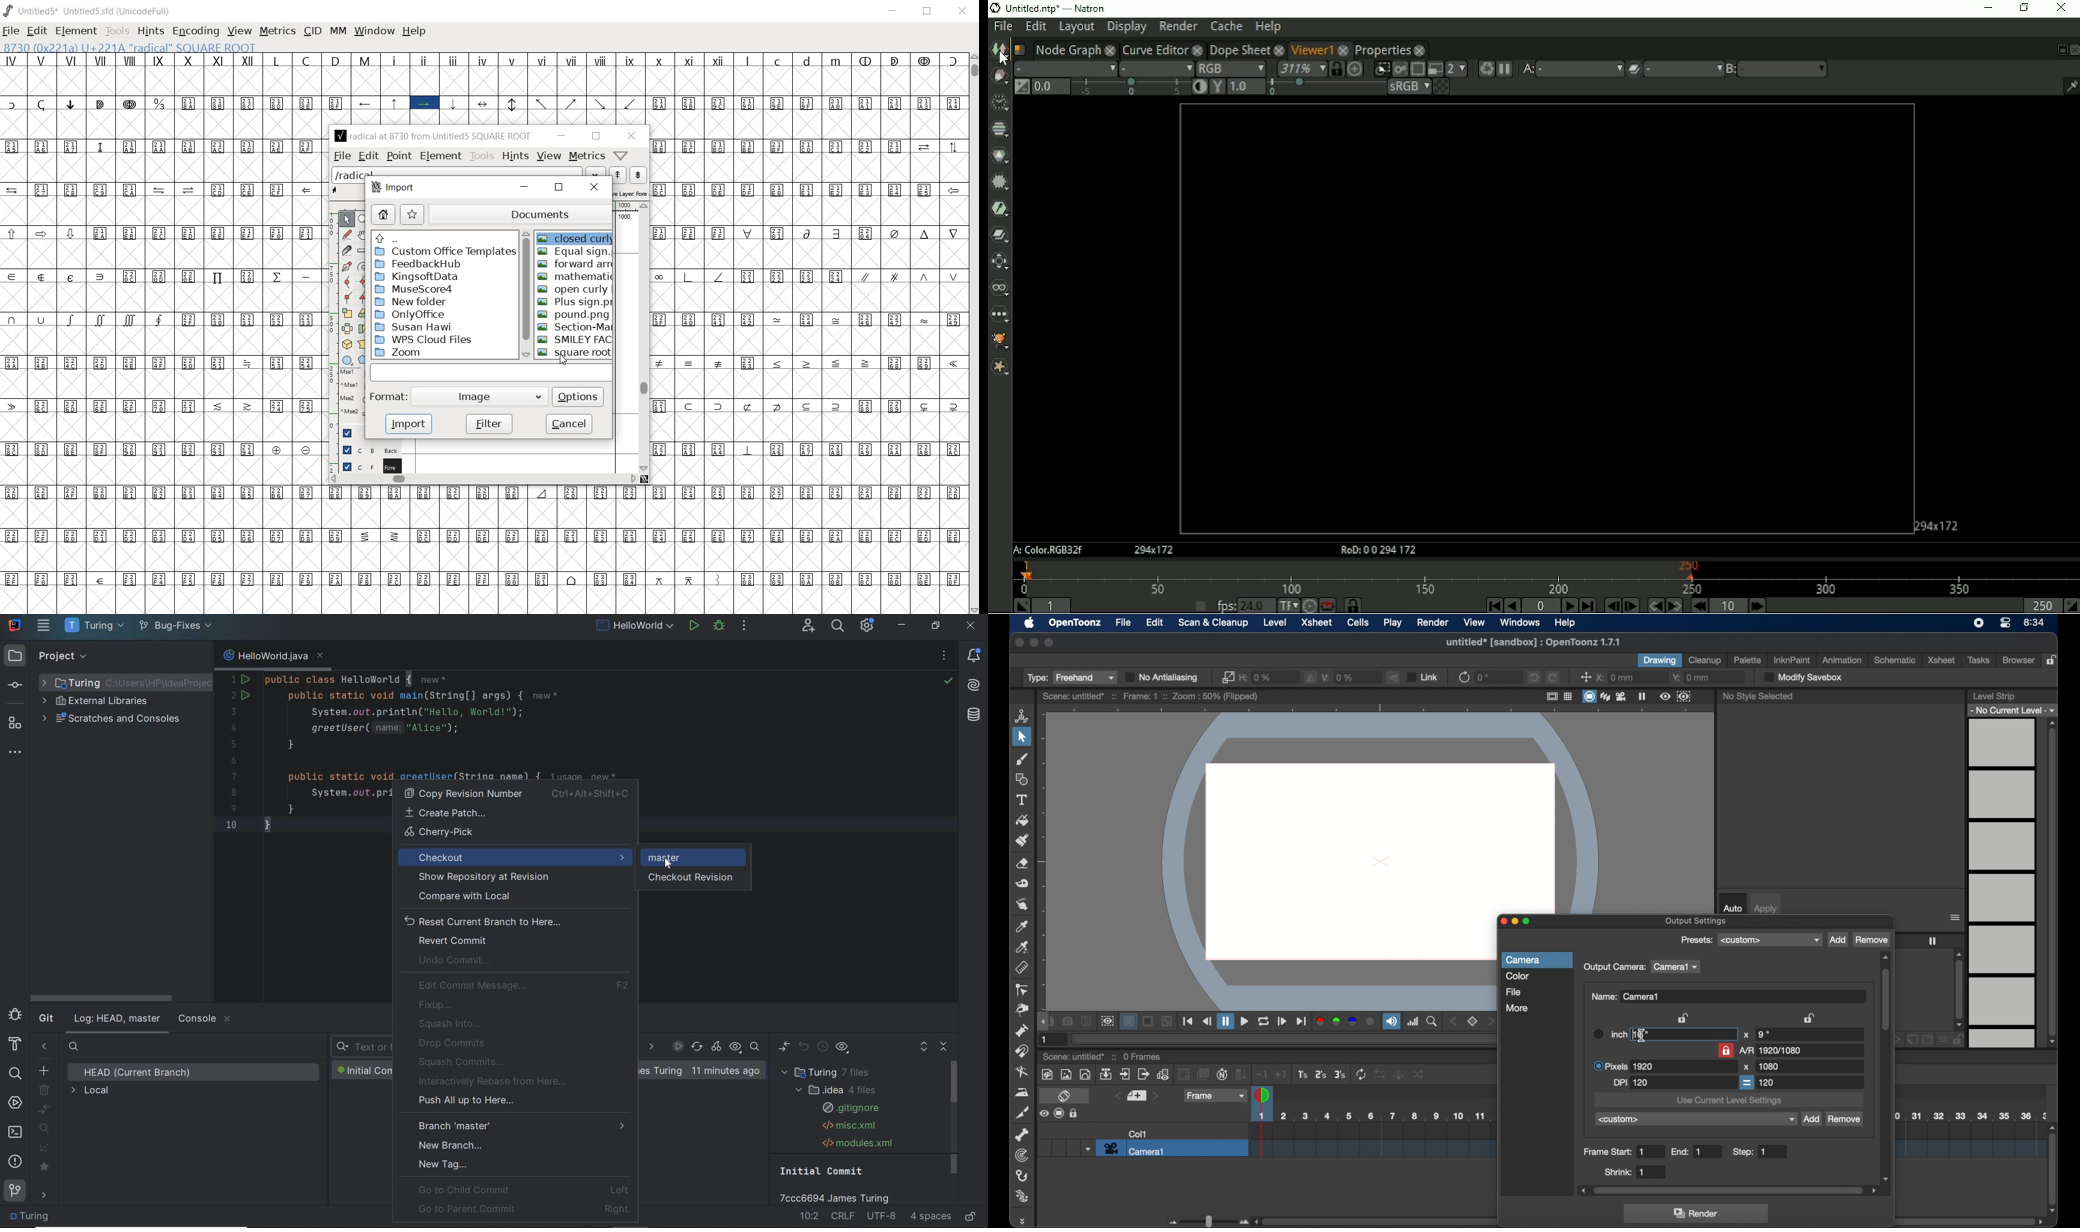  I want to click on structure, so click(15, 723).